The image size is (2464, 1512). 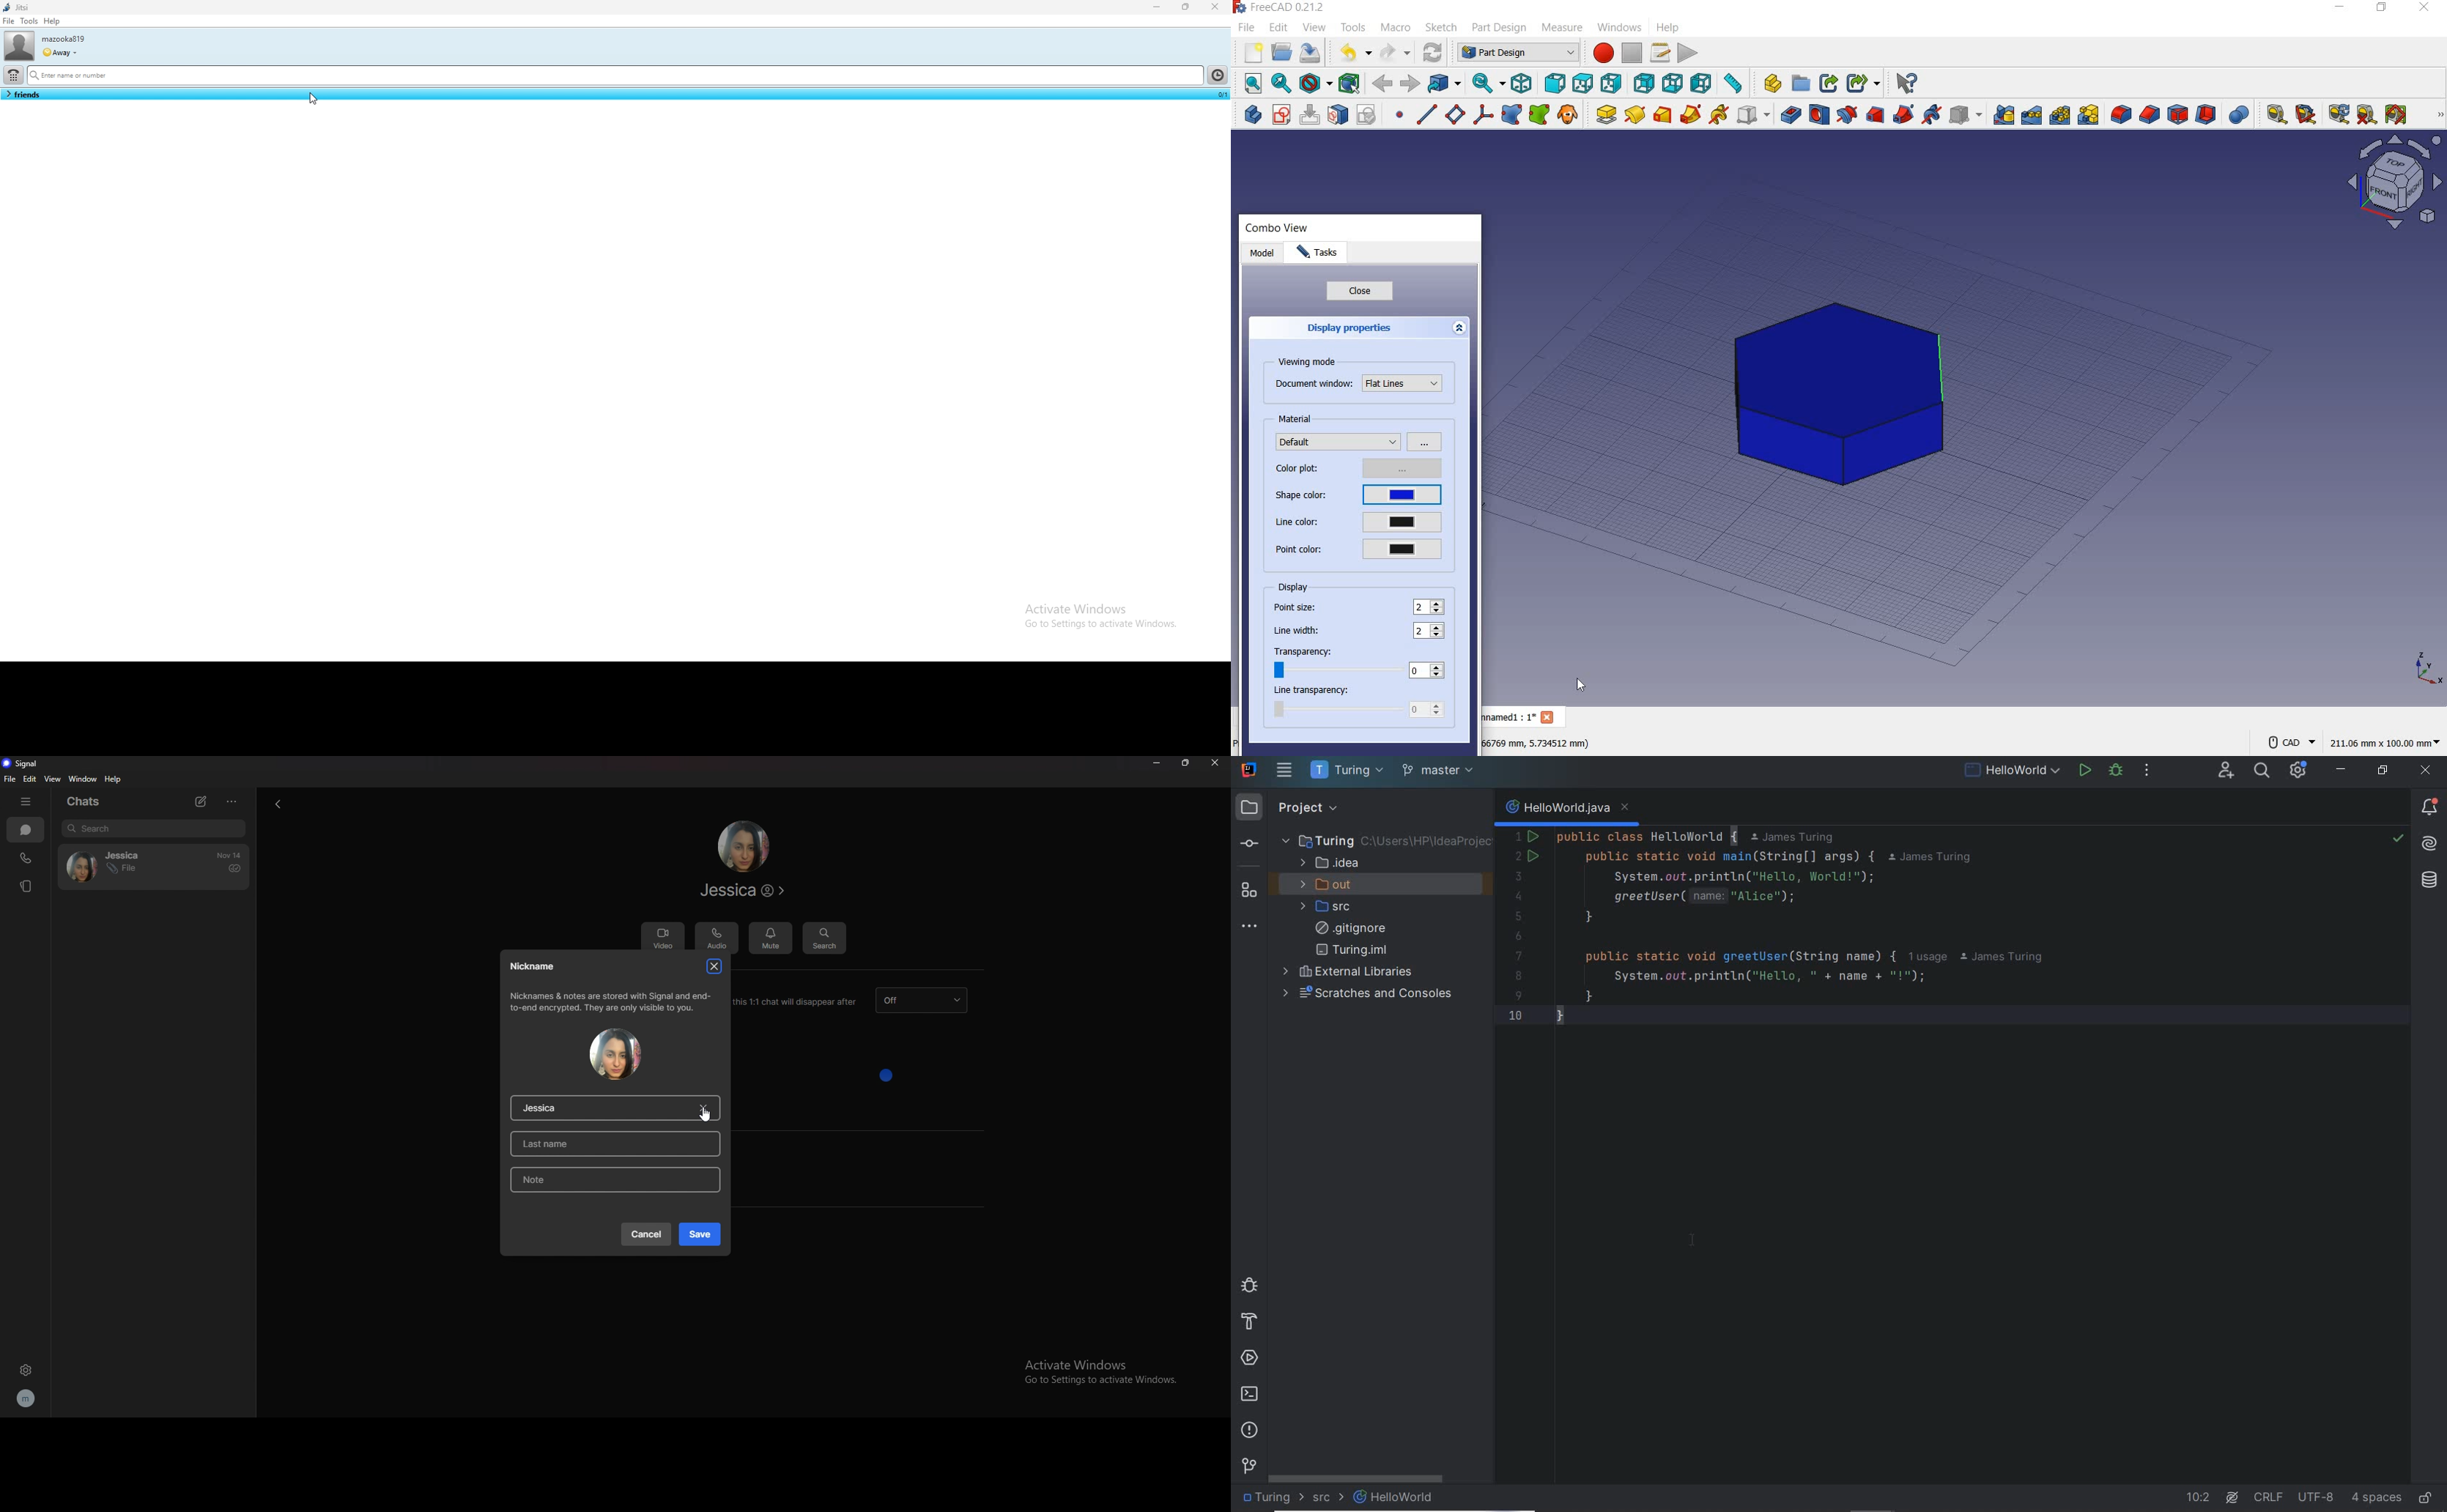 What do you see at coordinates (1906, 84) in the screenshot?
I see `what's this?` at bounding box center [1906, 84].